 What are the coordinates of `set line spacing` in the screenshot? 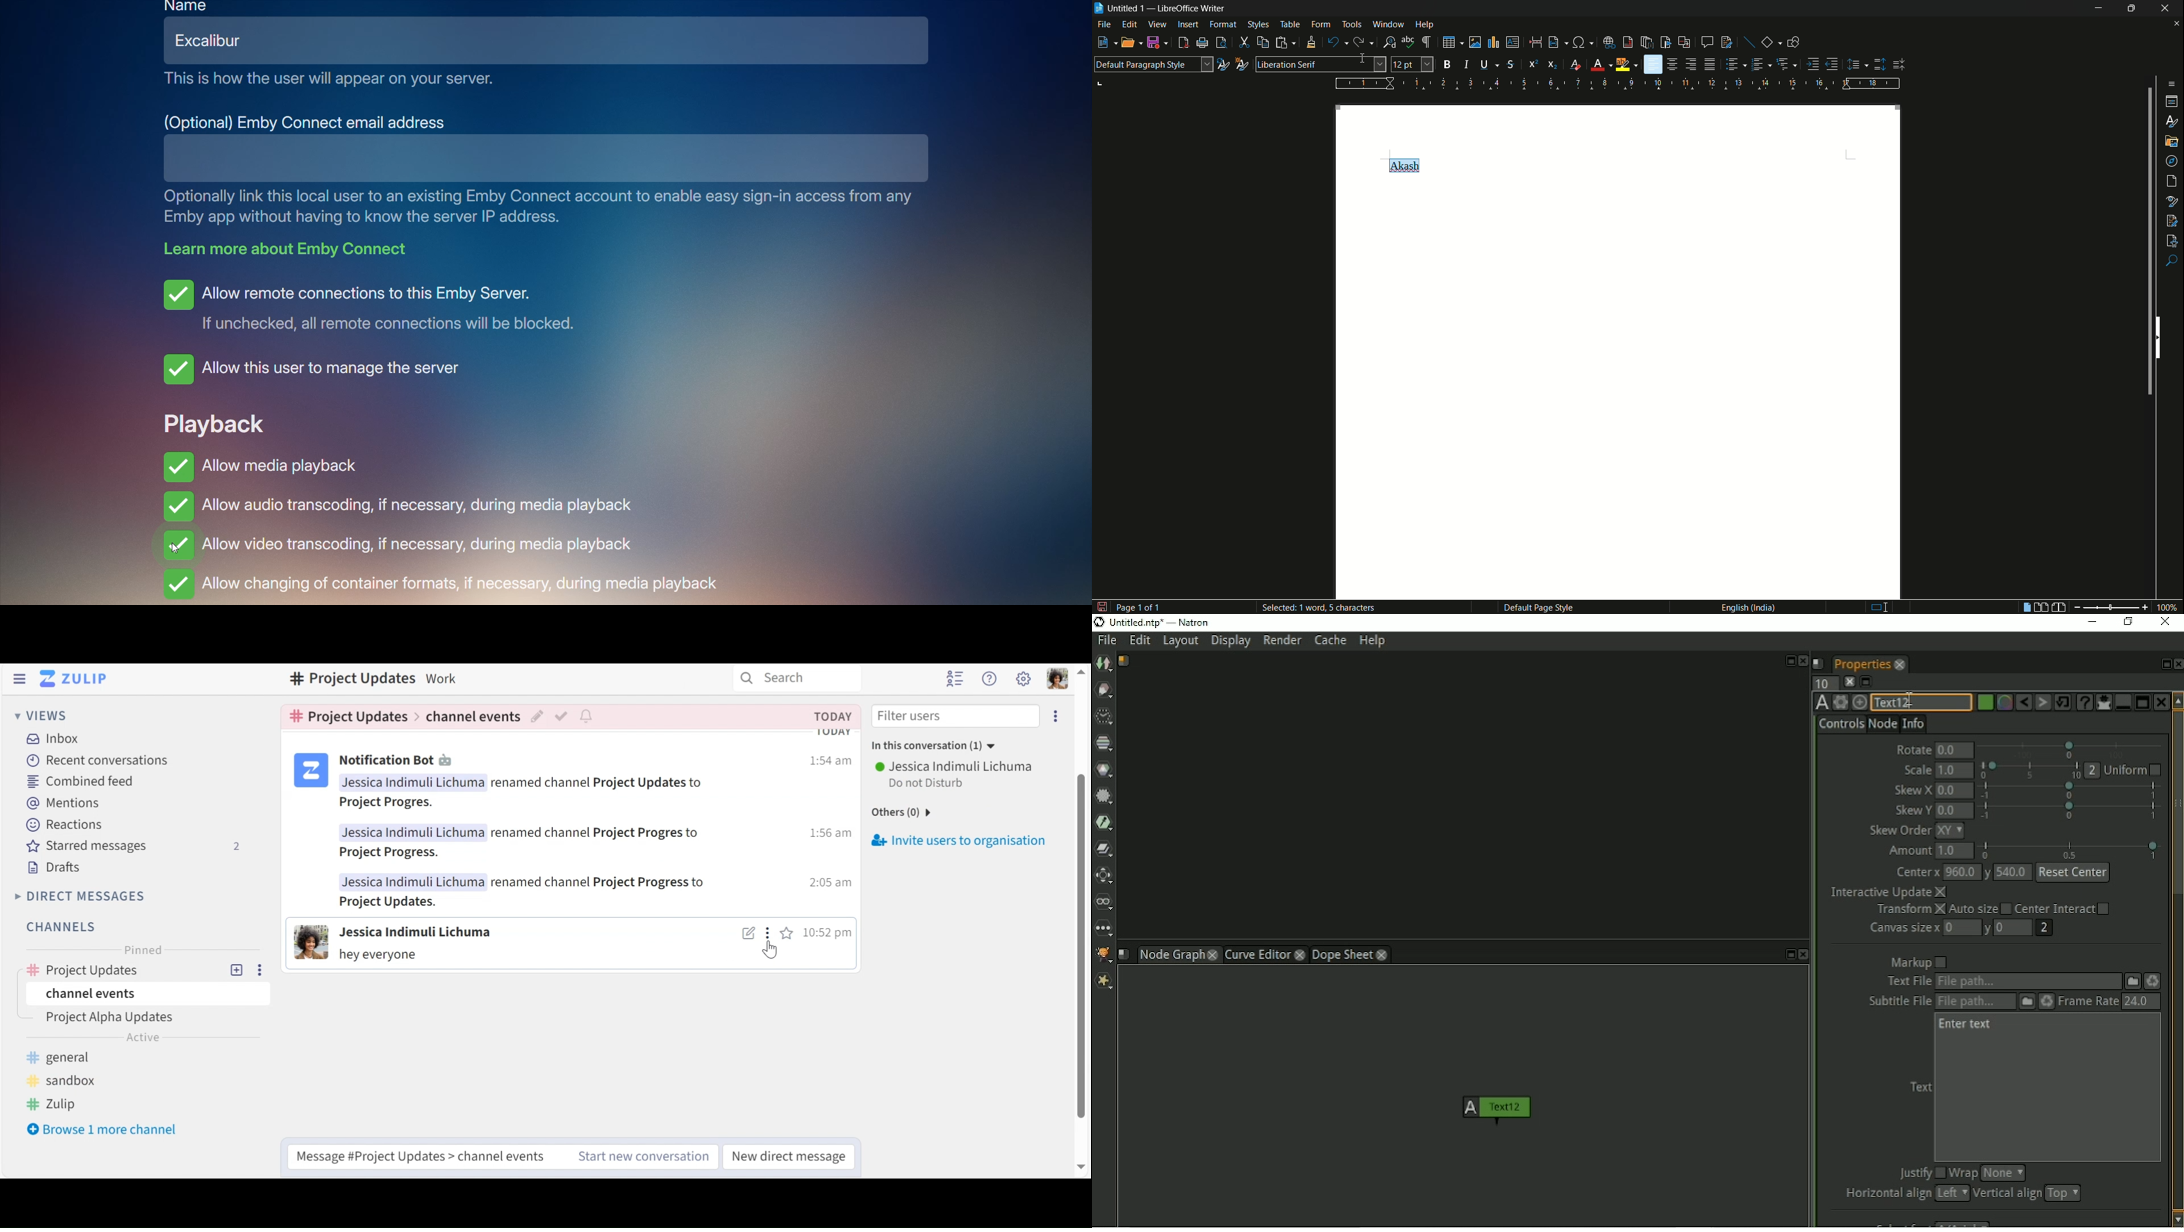 It's located at (1856, 65).